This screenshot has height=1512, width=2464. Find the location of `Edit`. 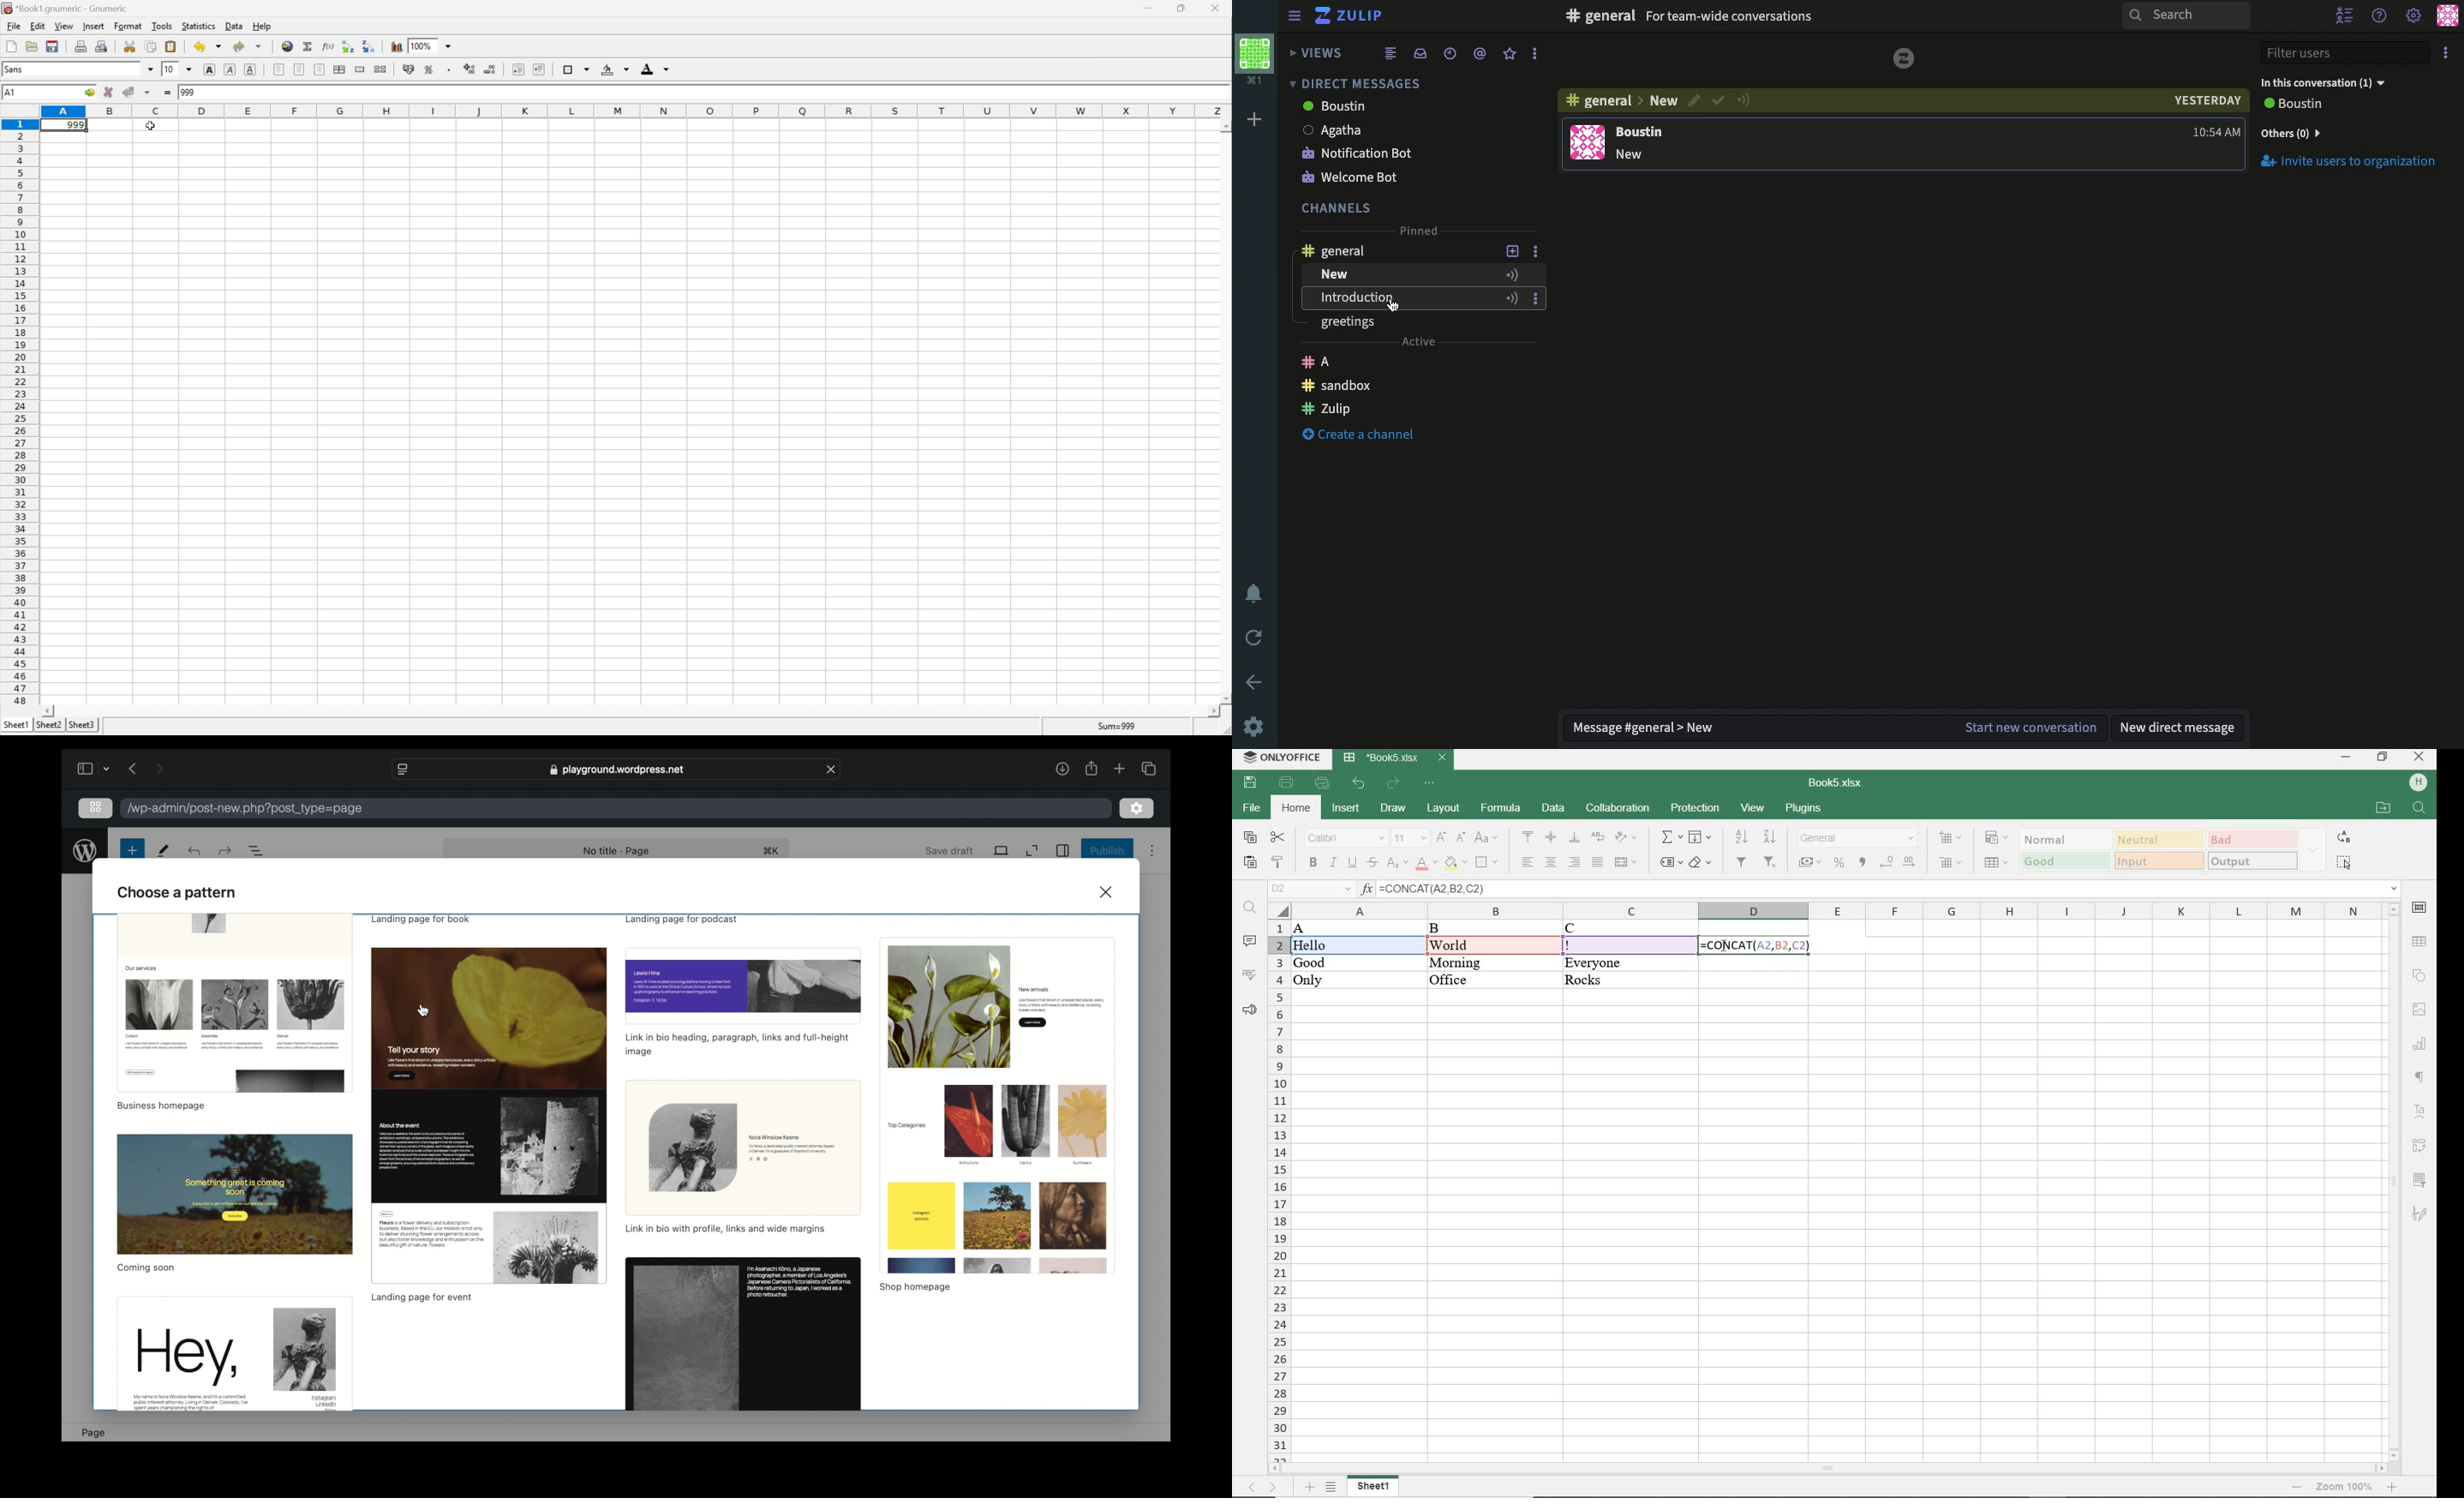

Edit is located at coordinates (1693, 102).